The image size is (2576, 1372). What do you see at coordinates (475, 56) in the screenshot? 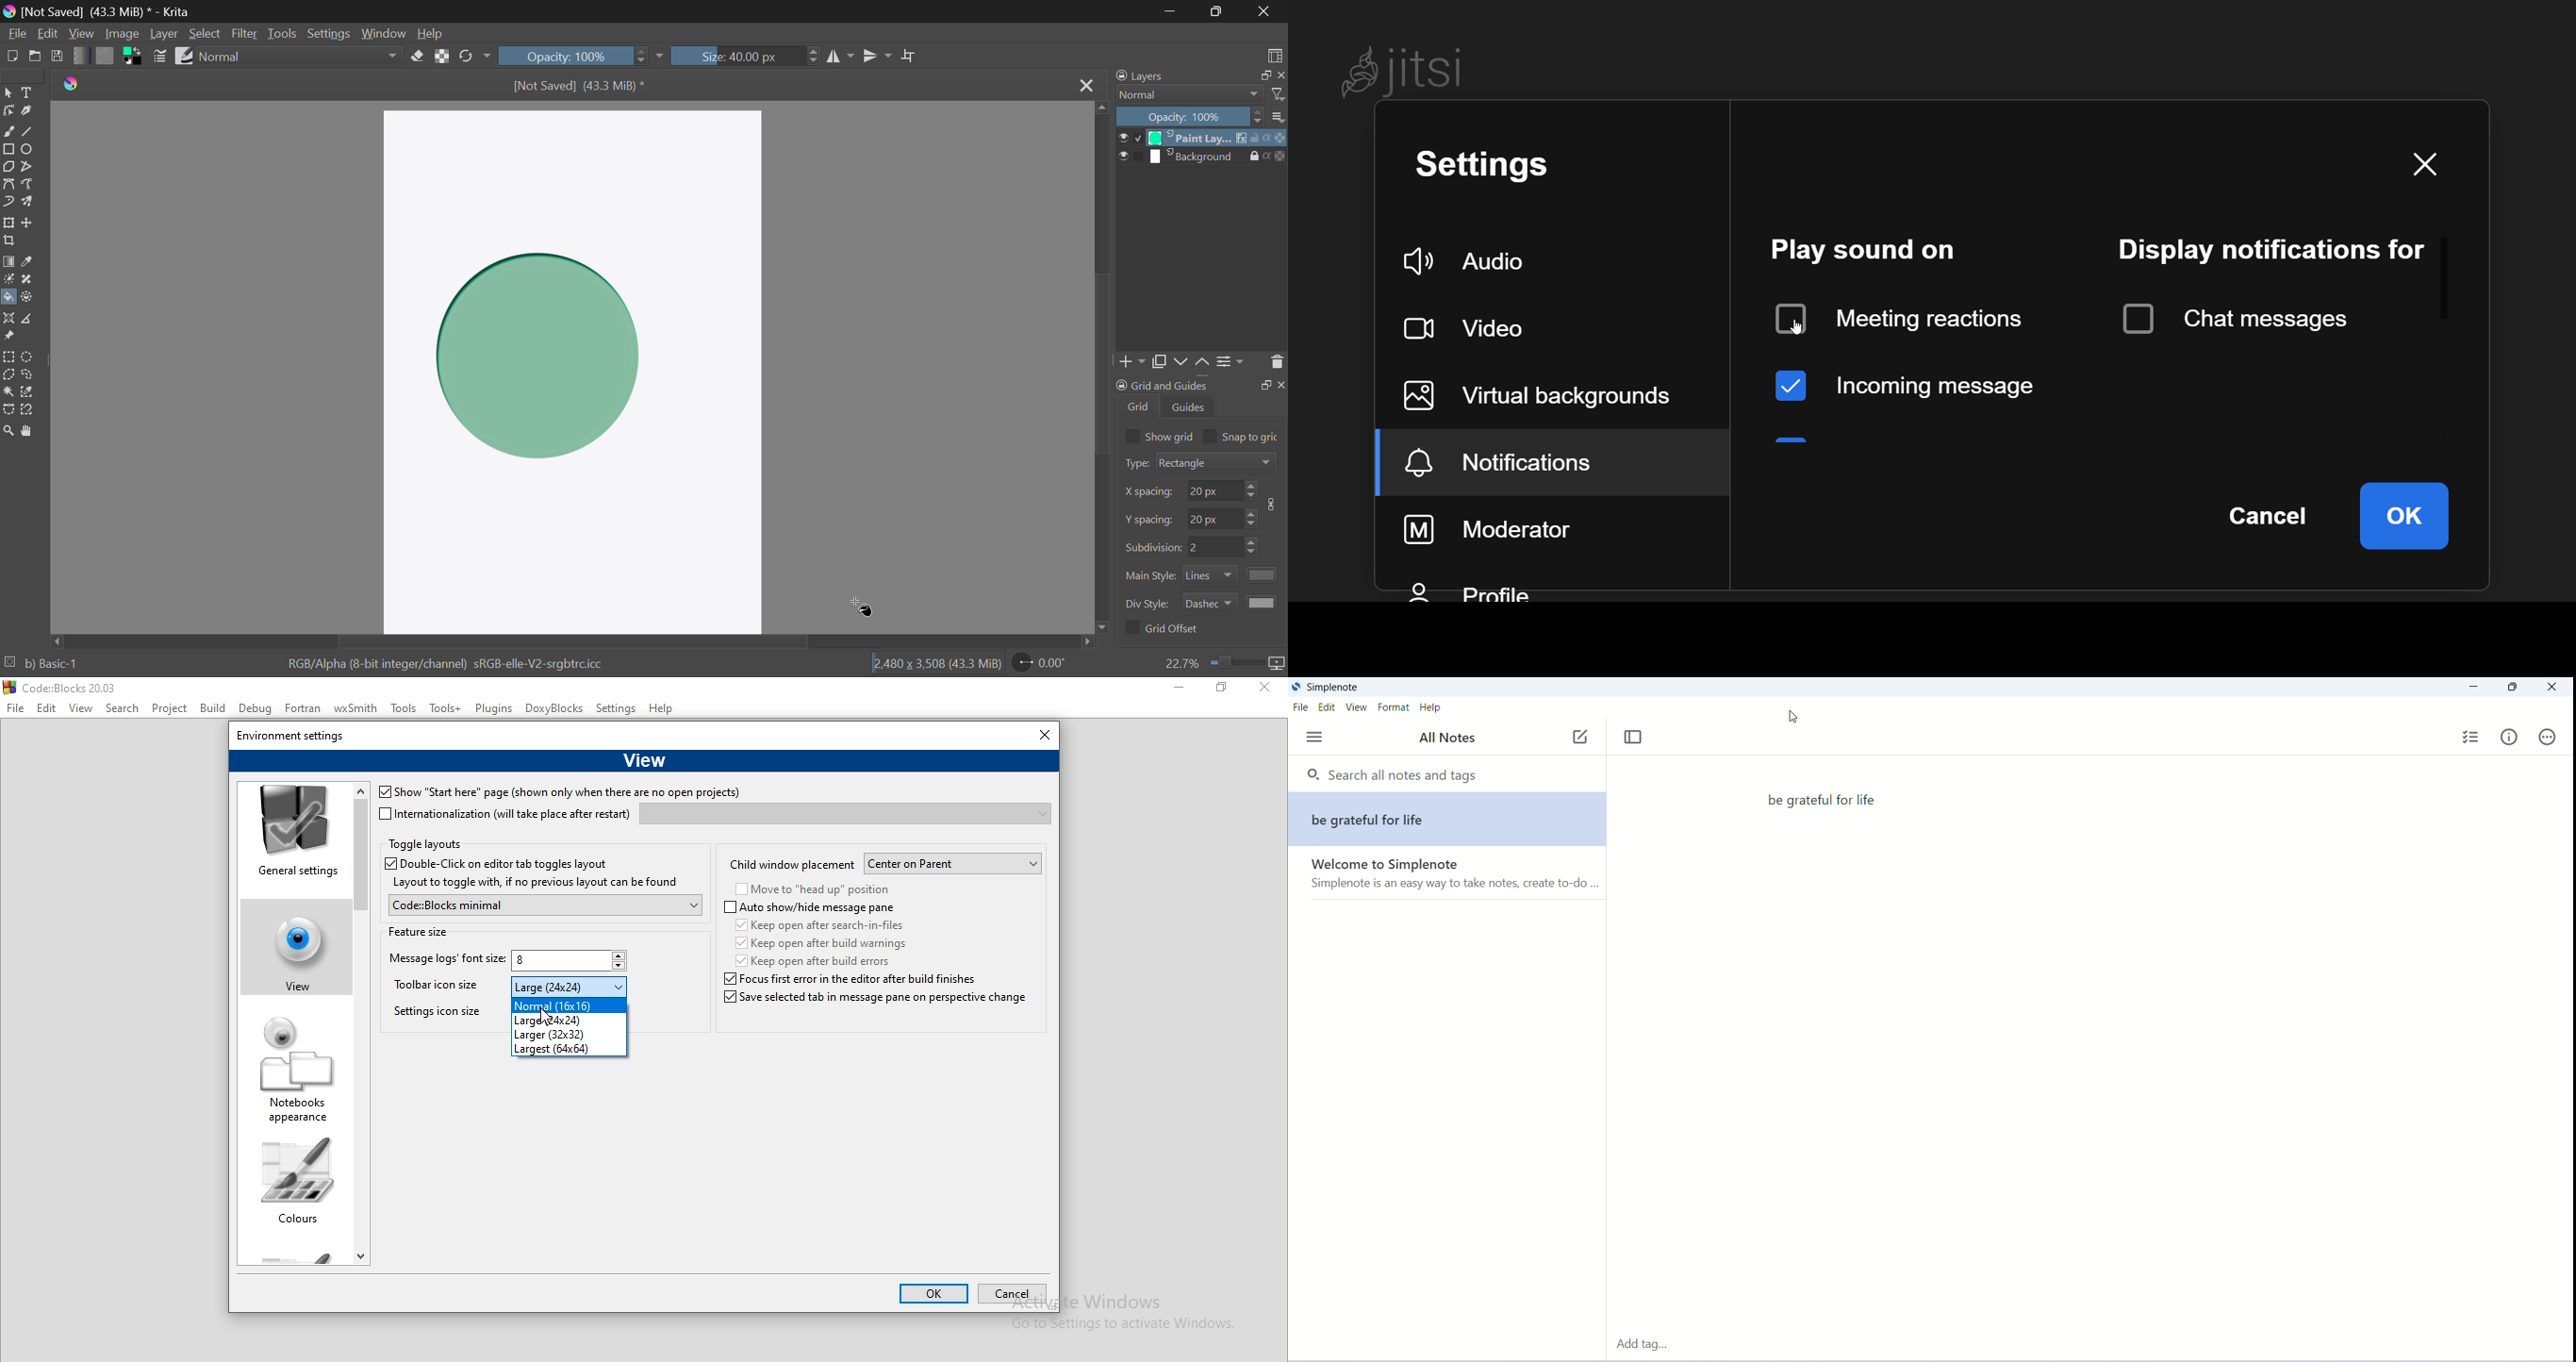
I see `Rotate` at bounding box center [475, 56].